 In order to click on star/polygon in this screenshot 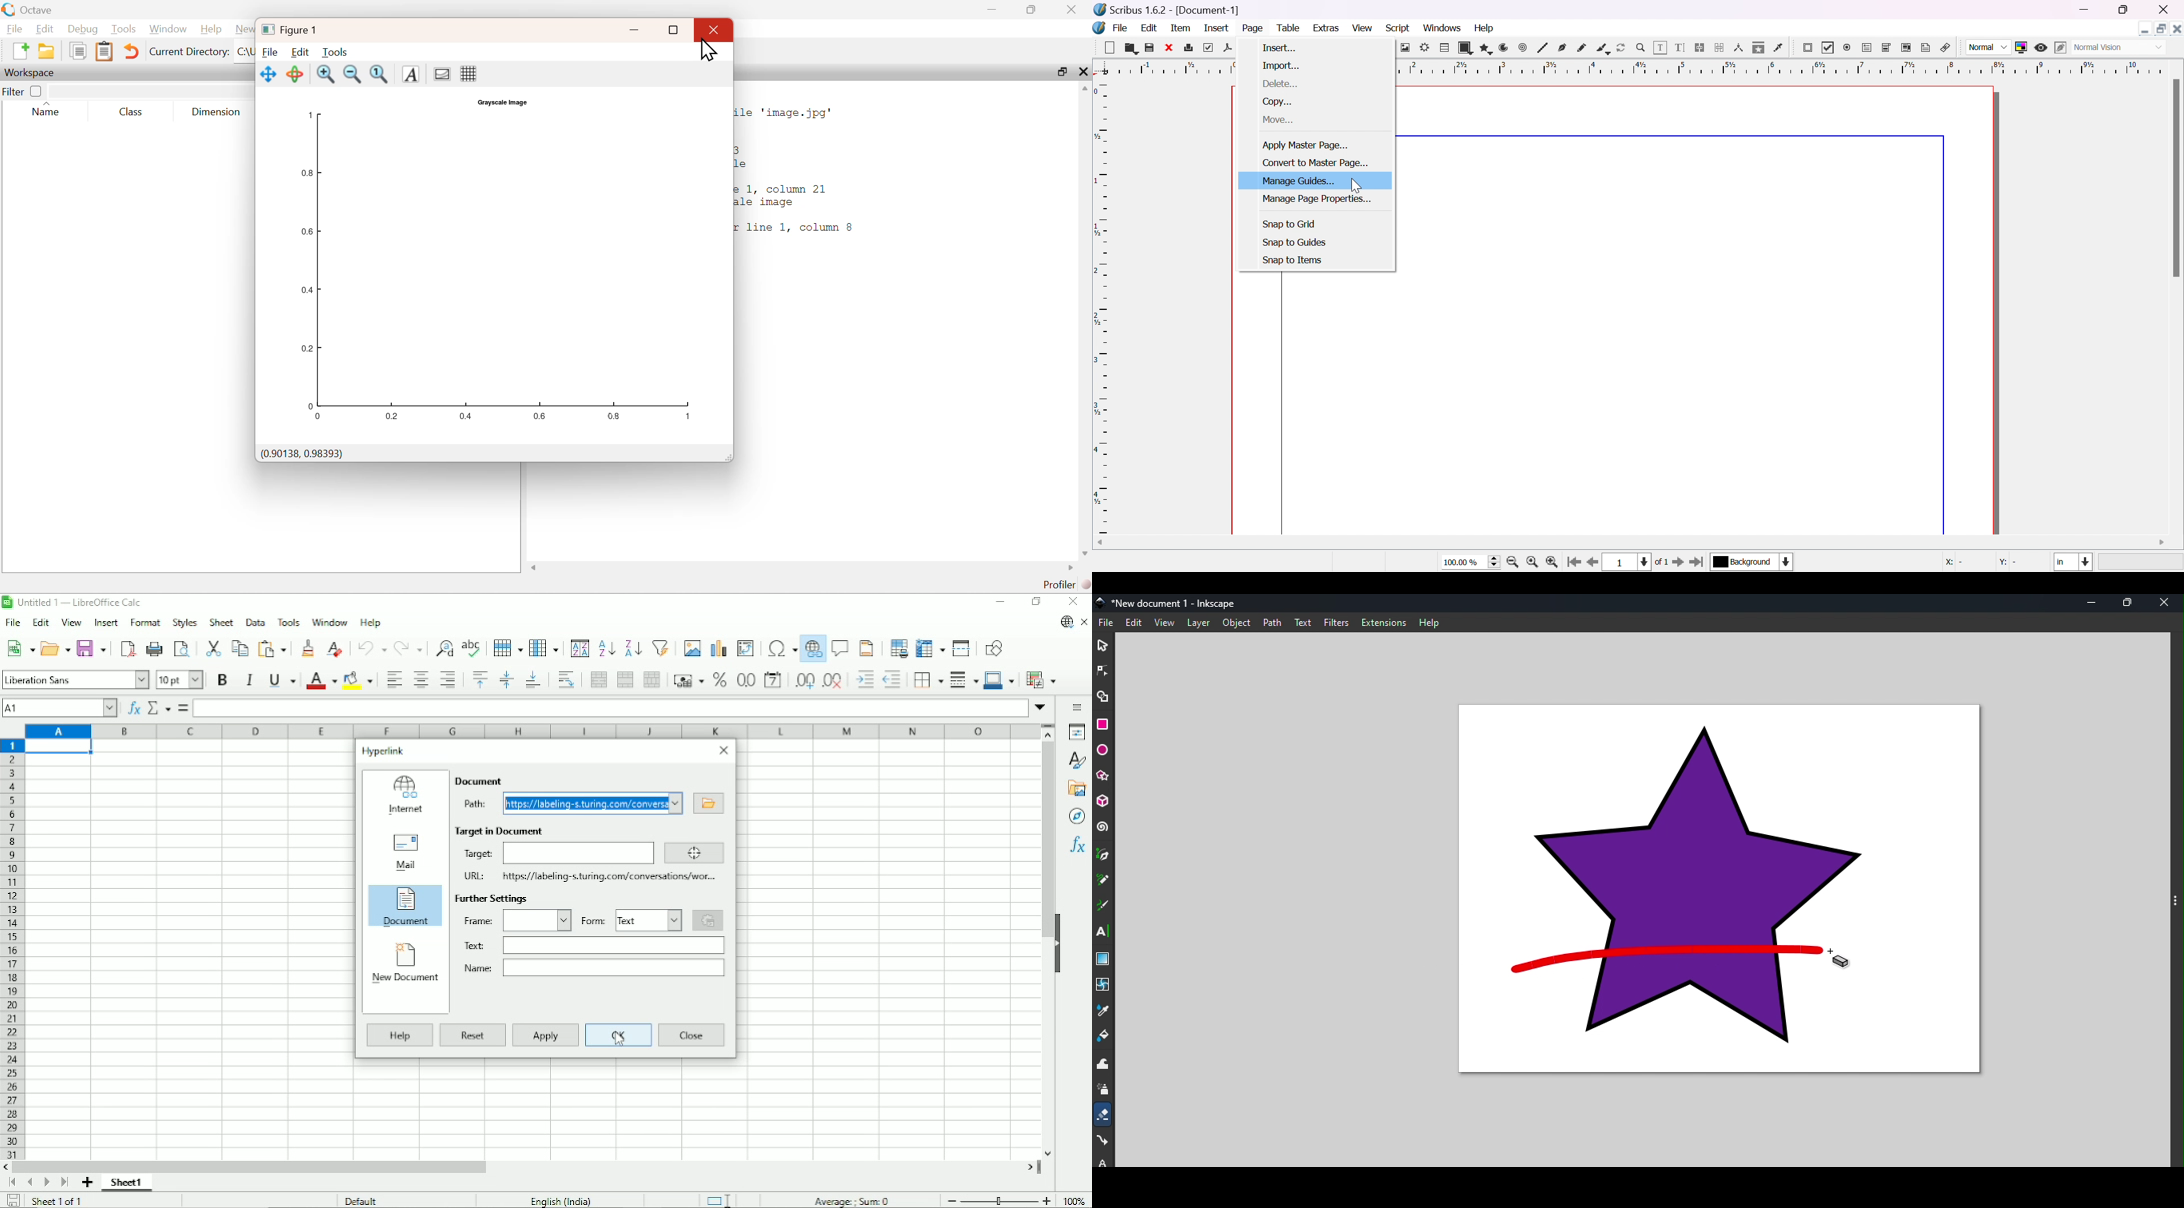, I will do `click(1102, 776)`.